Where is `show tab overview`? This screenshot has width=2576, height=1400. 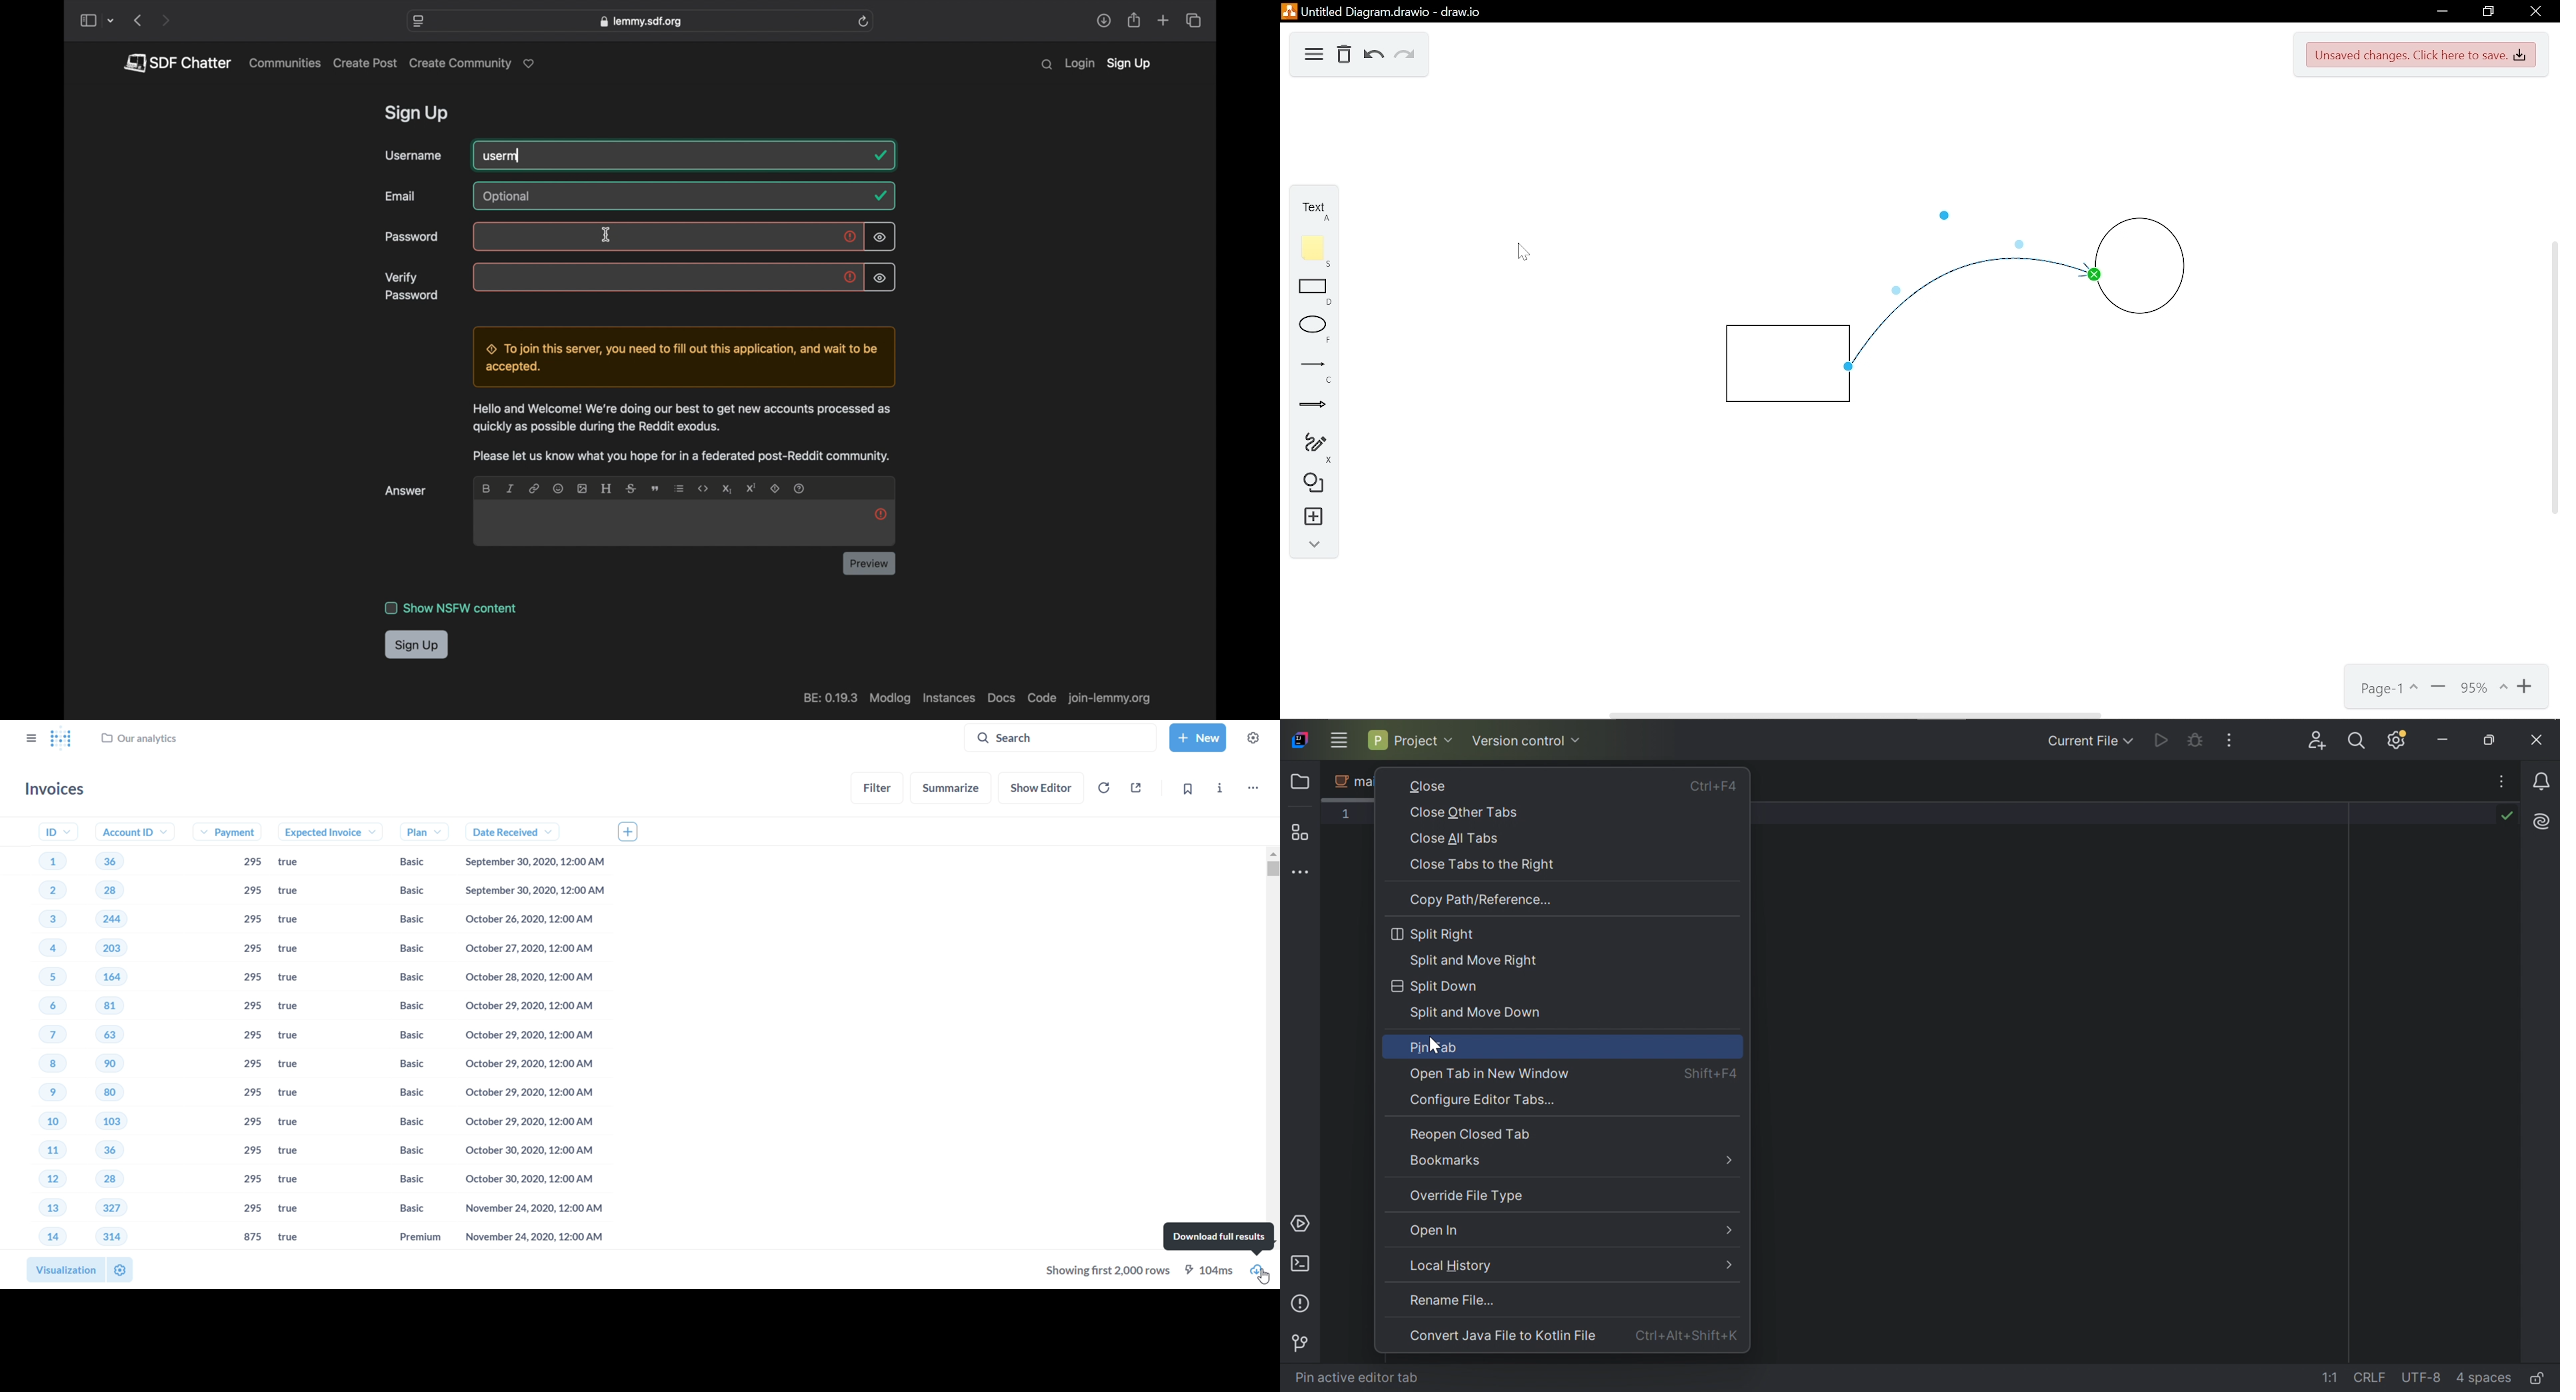
show tab overview is located at coordinates (1193, 21).